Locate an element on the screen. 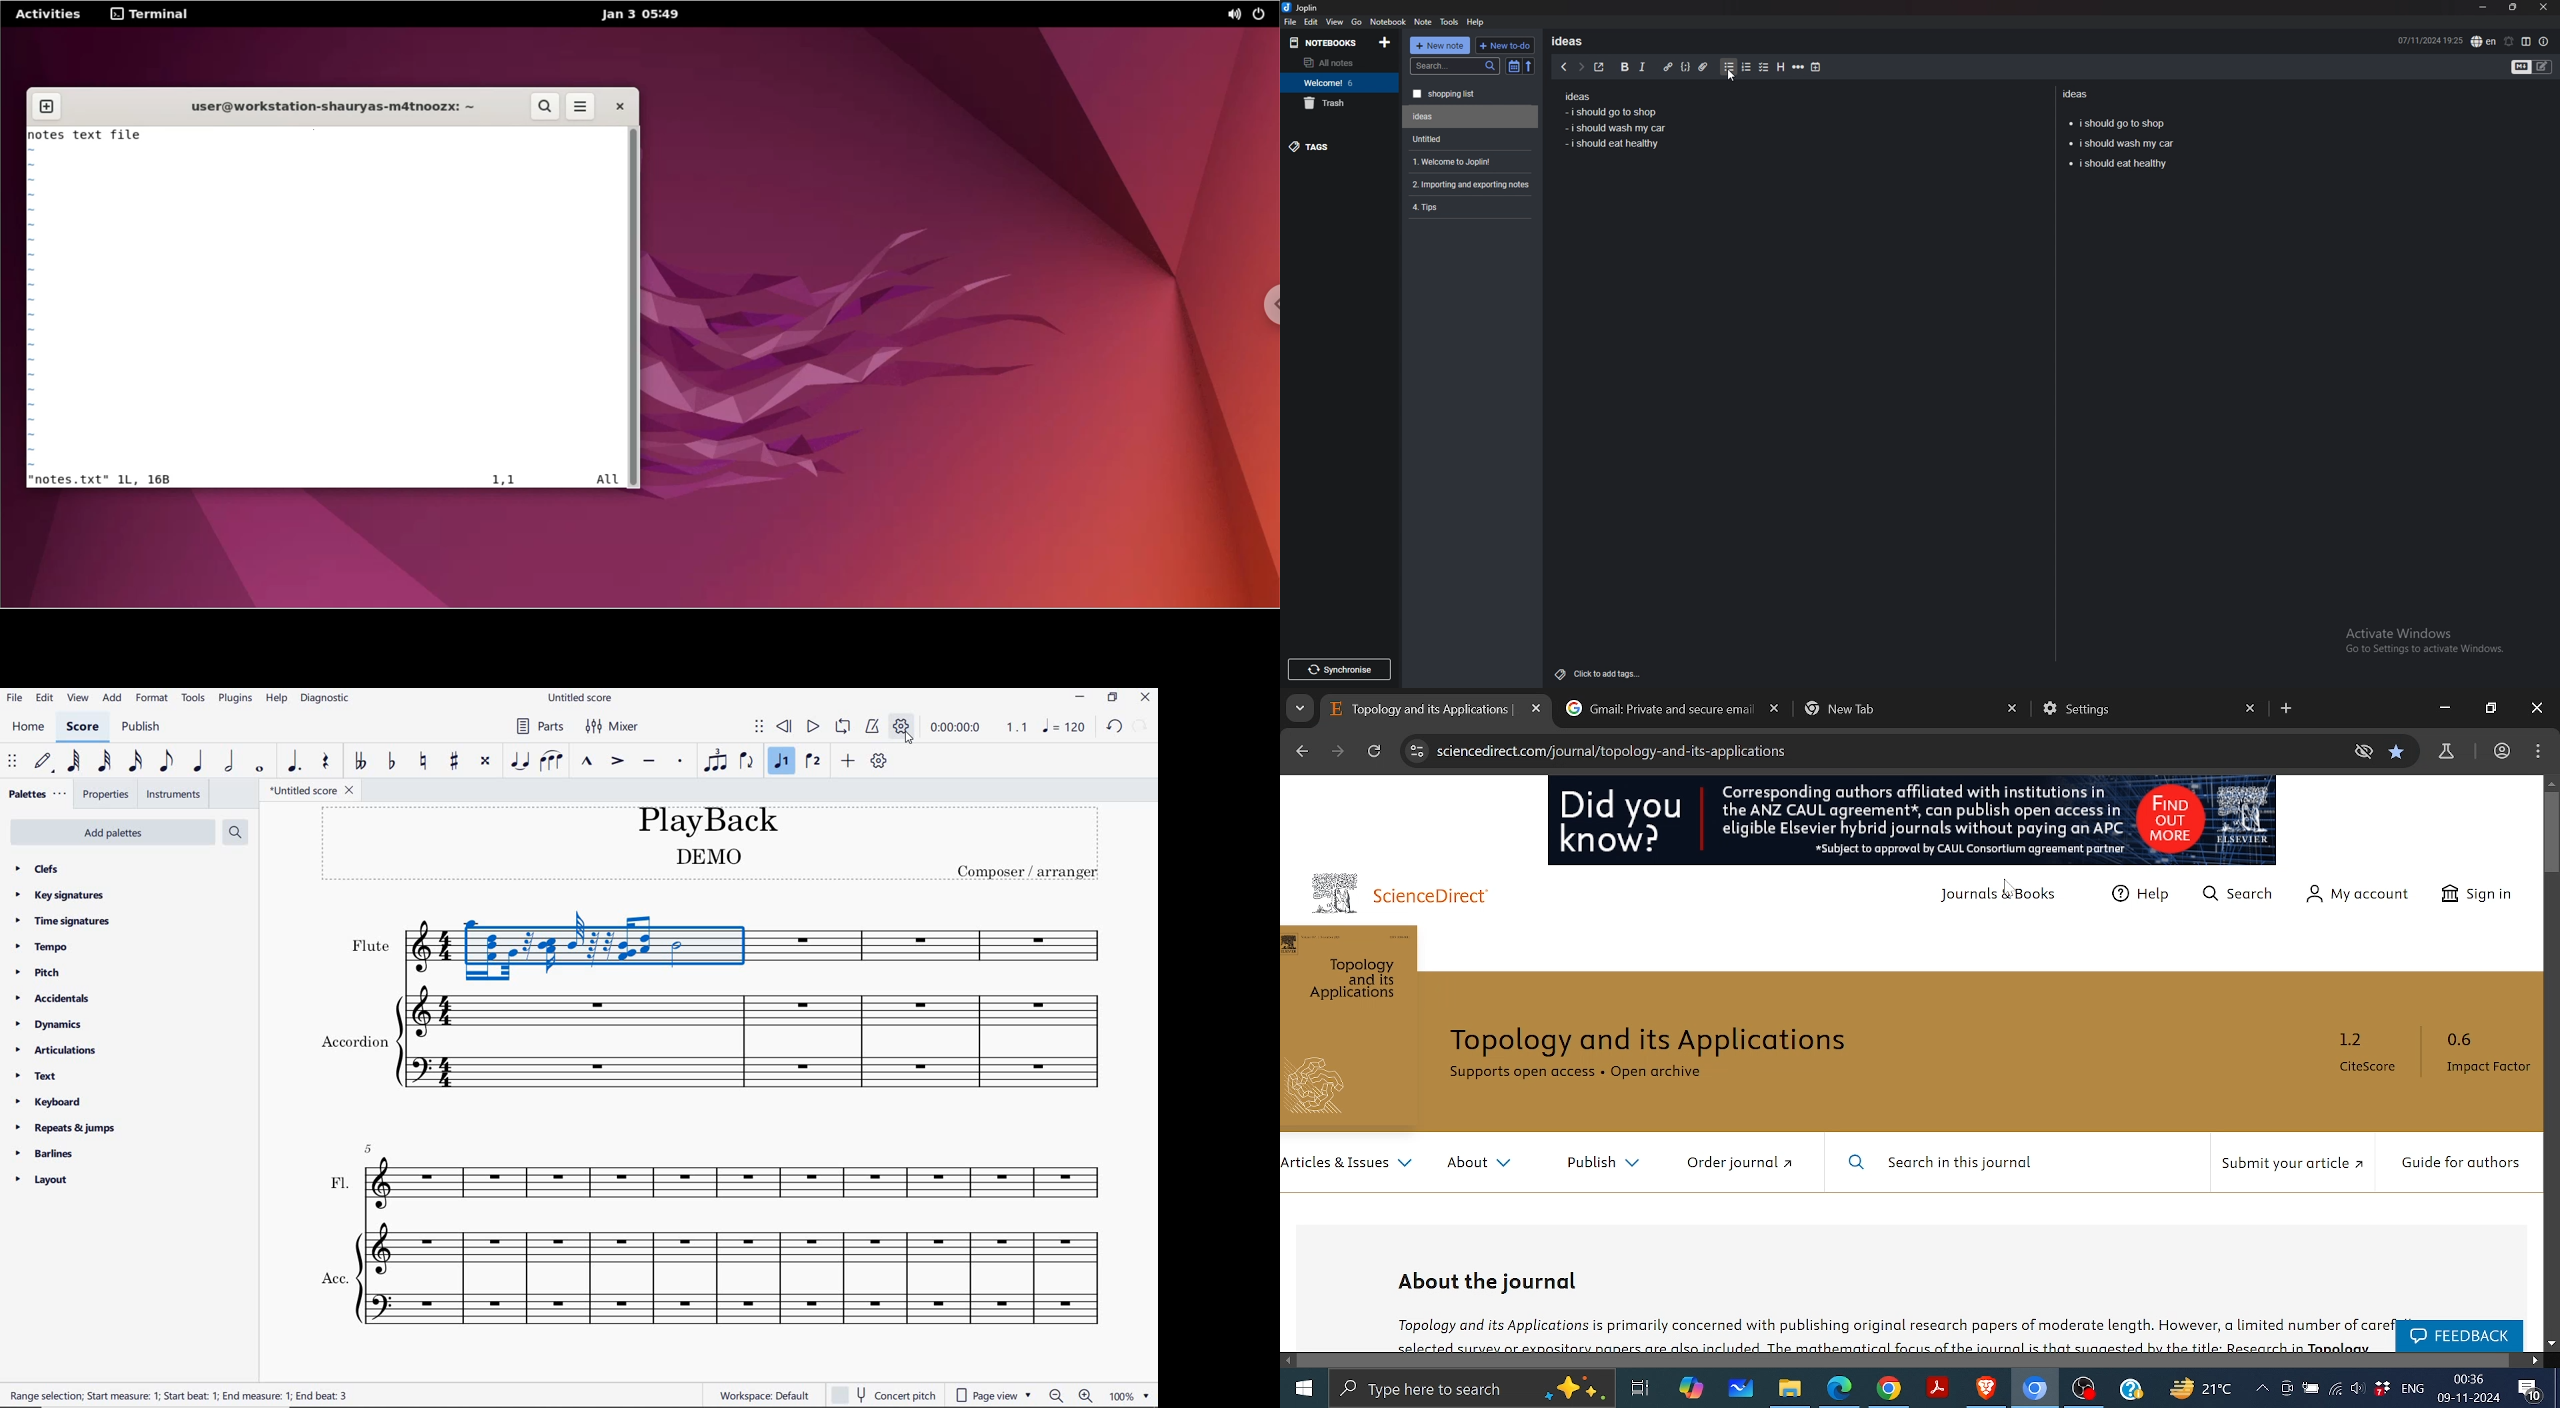  palettes is located at coordinates (39, 794).